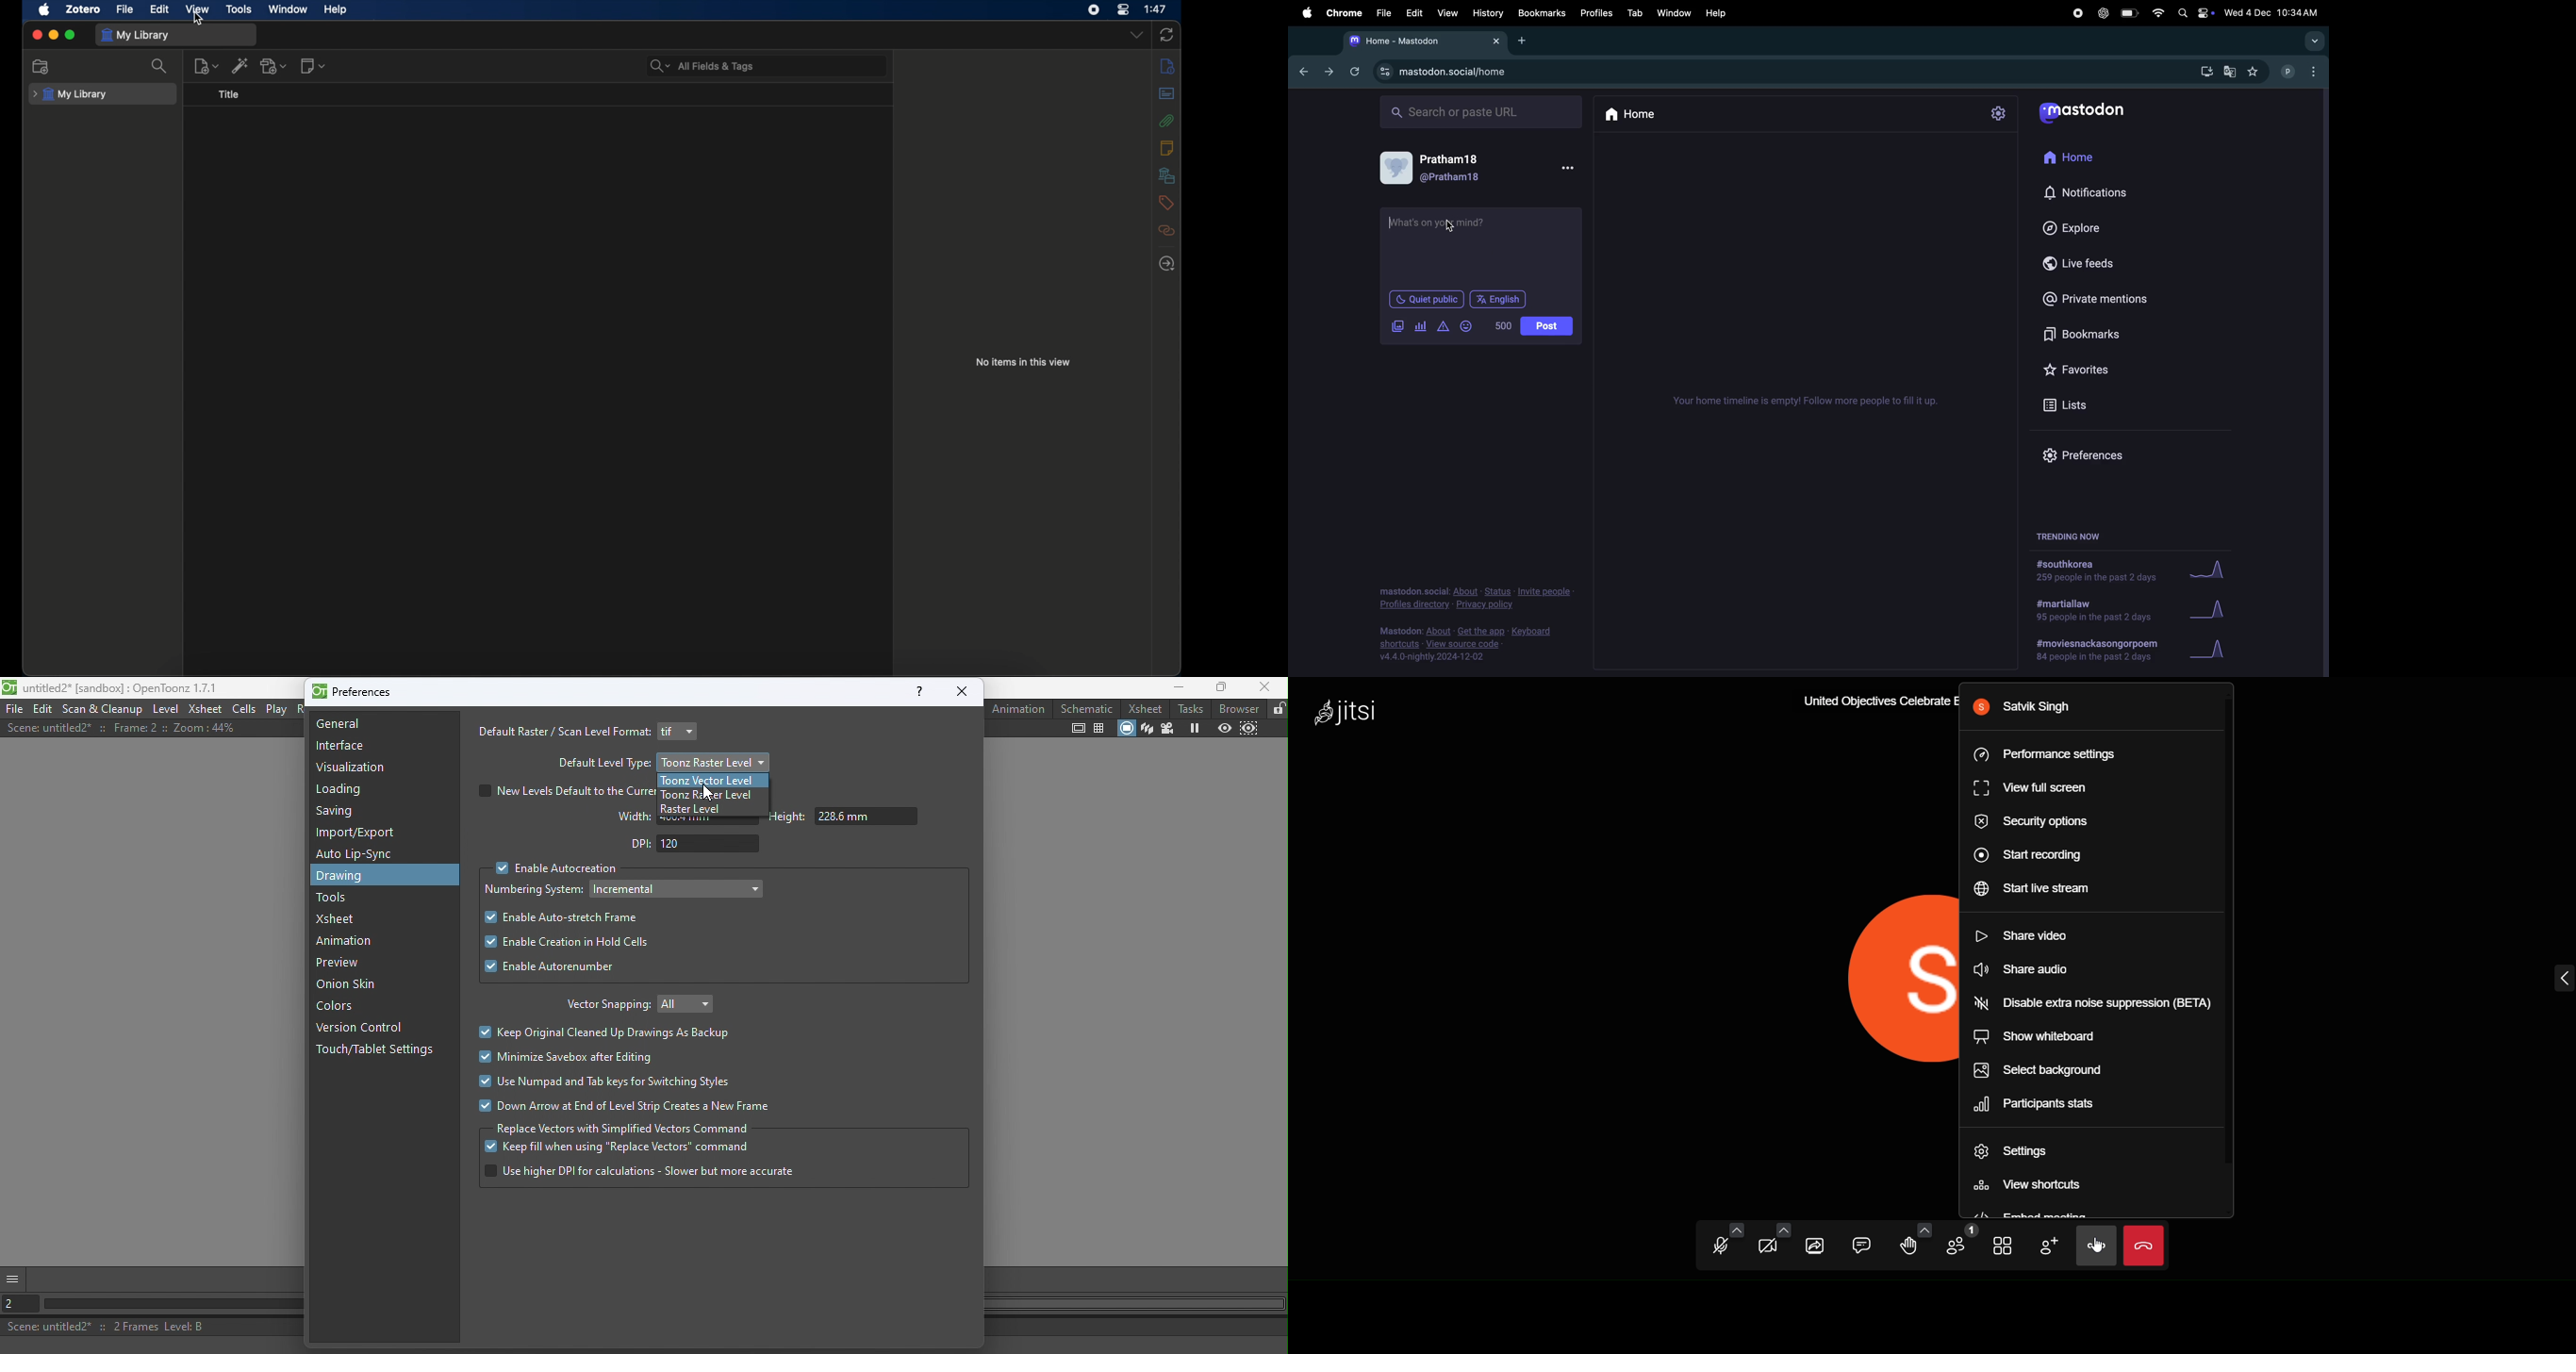  Describe the element at coordinates (1142, 707) in the screenshot. I see `Xsheet` at that location.